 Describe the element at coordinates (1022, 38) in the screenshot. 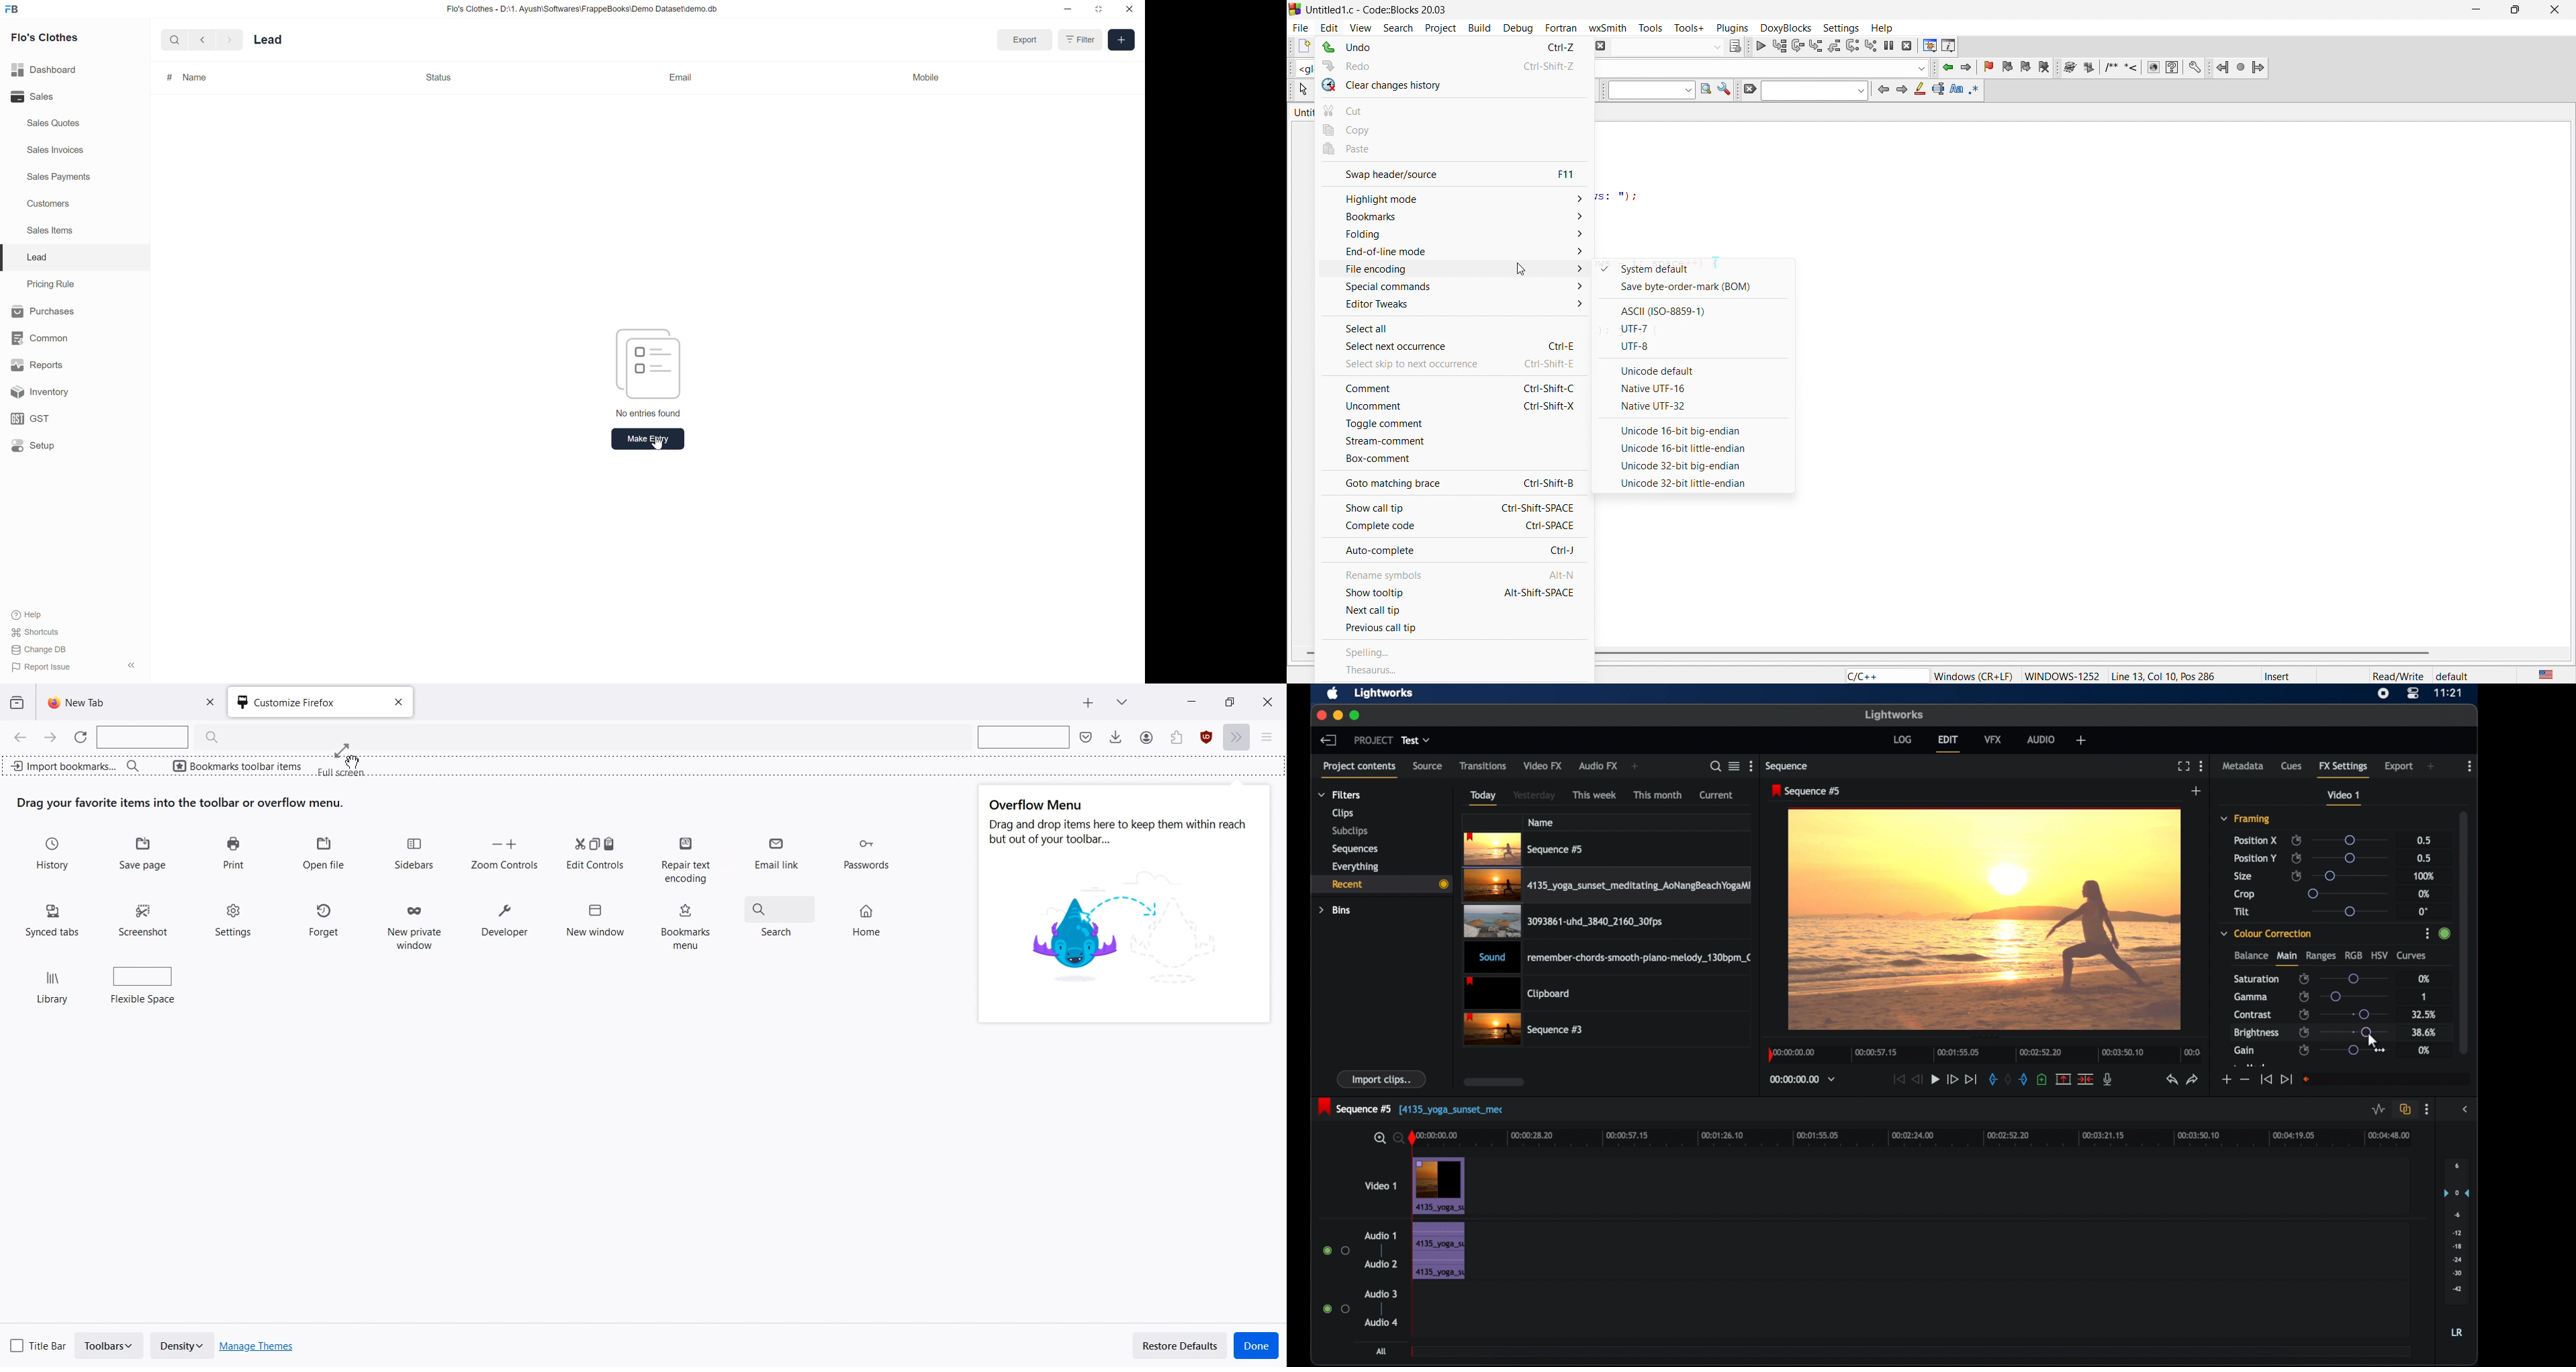

I see `Export` at that location.